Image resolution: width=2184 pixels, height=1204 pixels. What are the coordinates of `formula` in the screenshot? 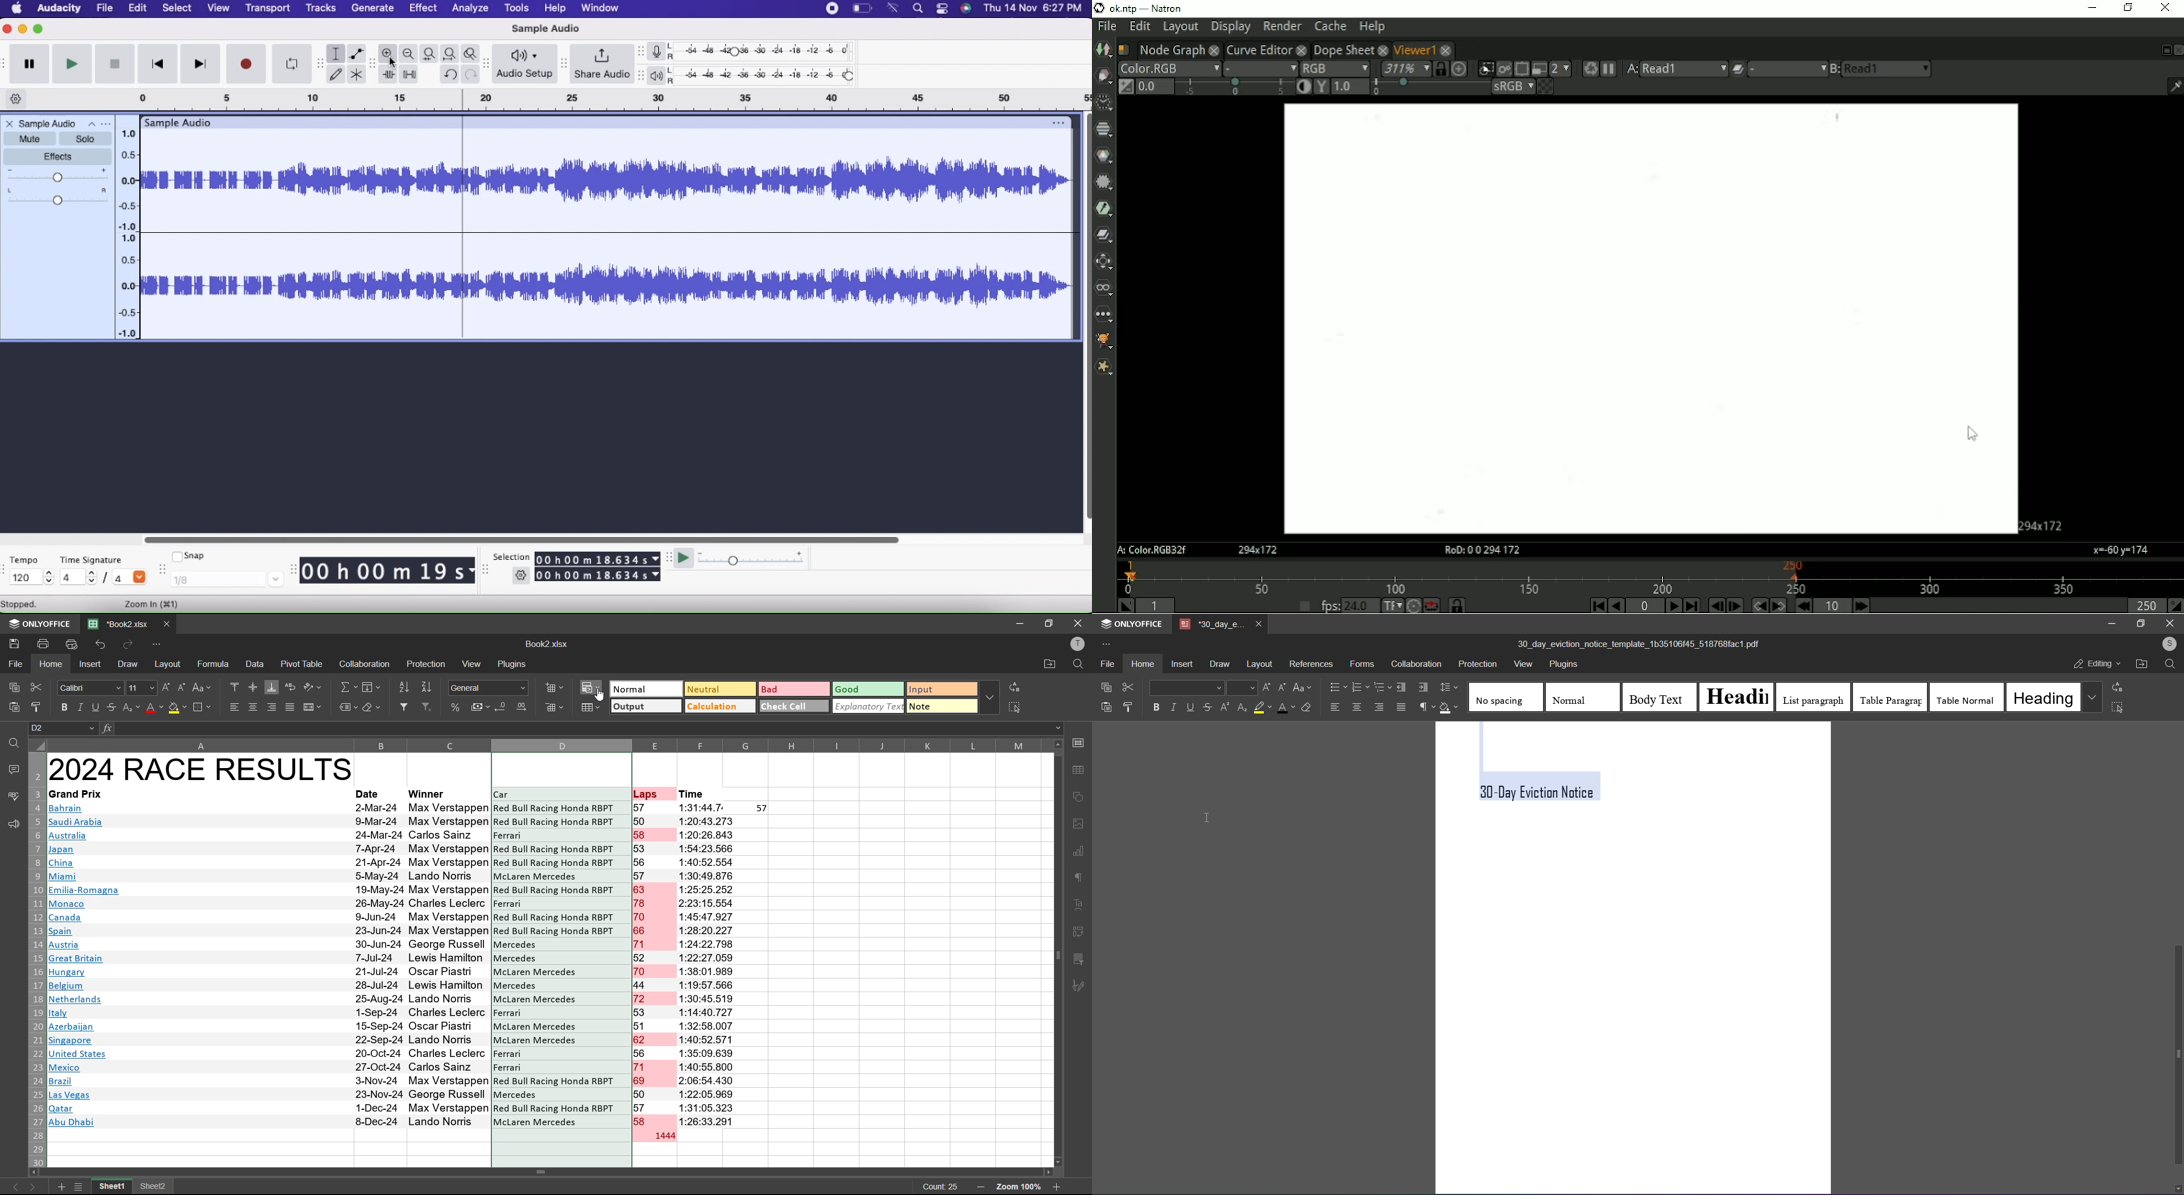 It's located at (216, 664).